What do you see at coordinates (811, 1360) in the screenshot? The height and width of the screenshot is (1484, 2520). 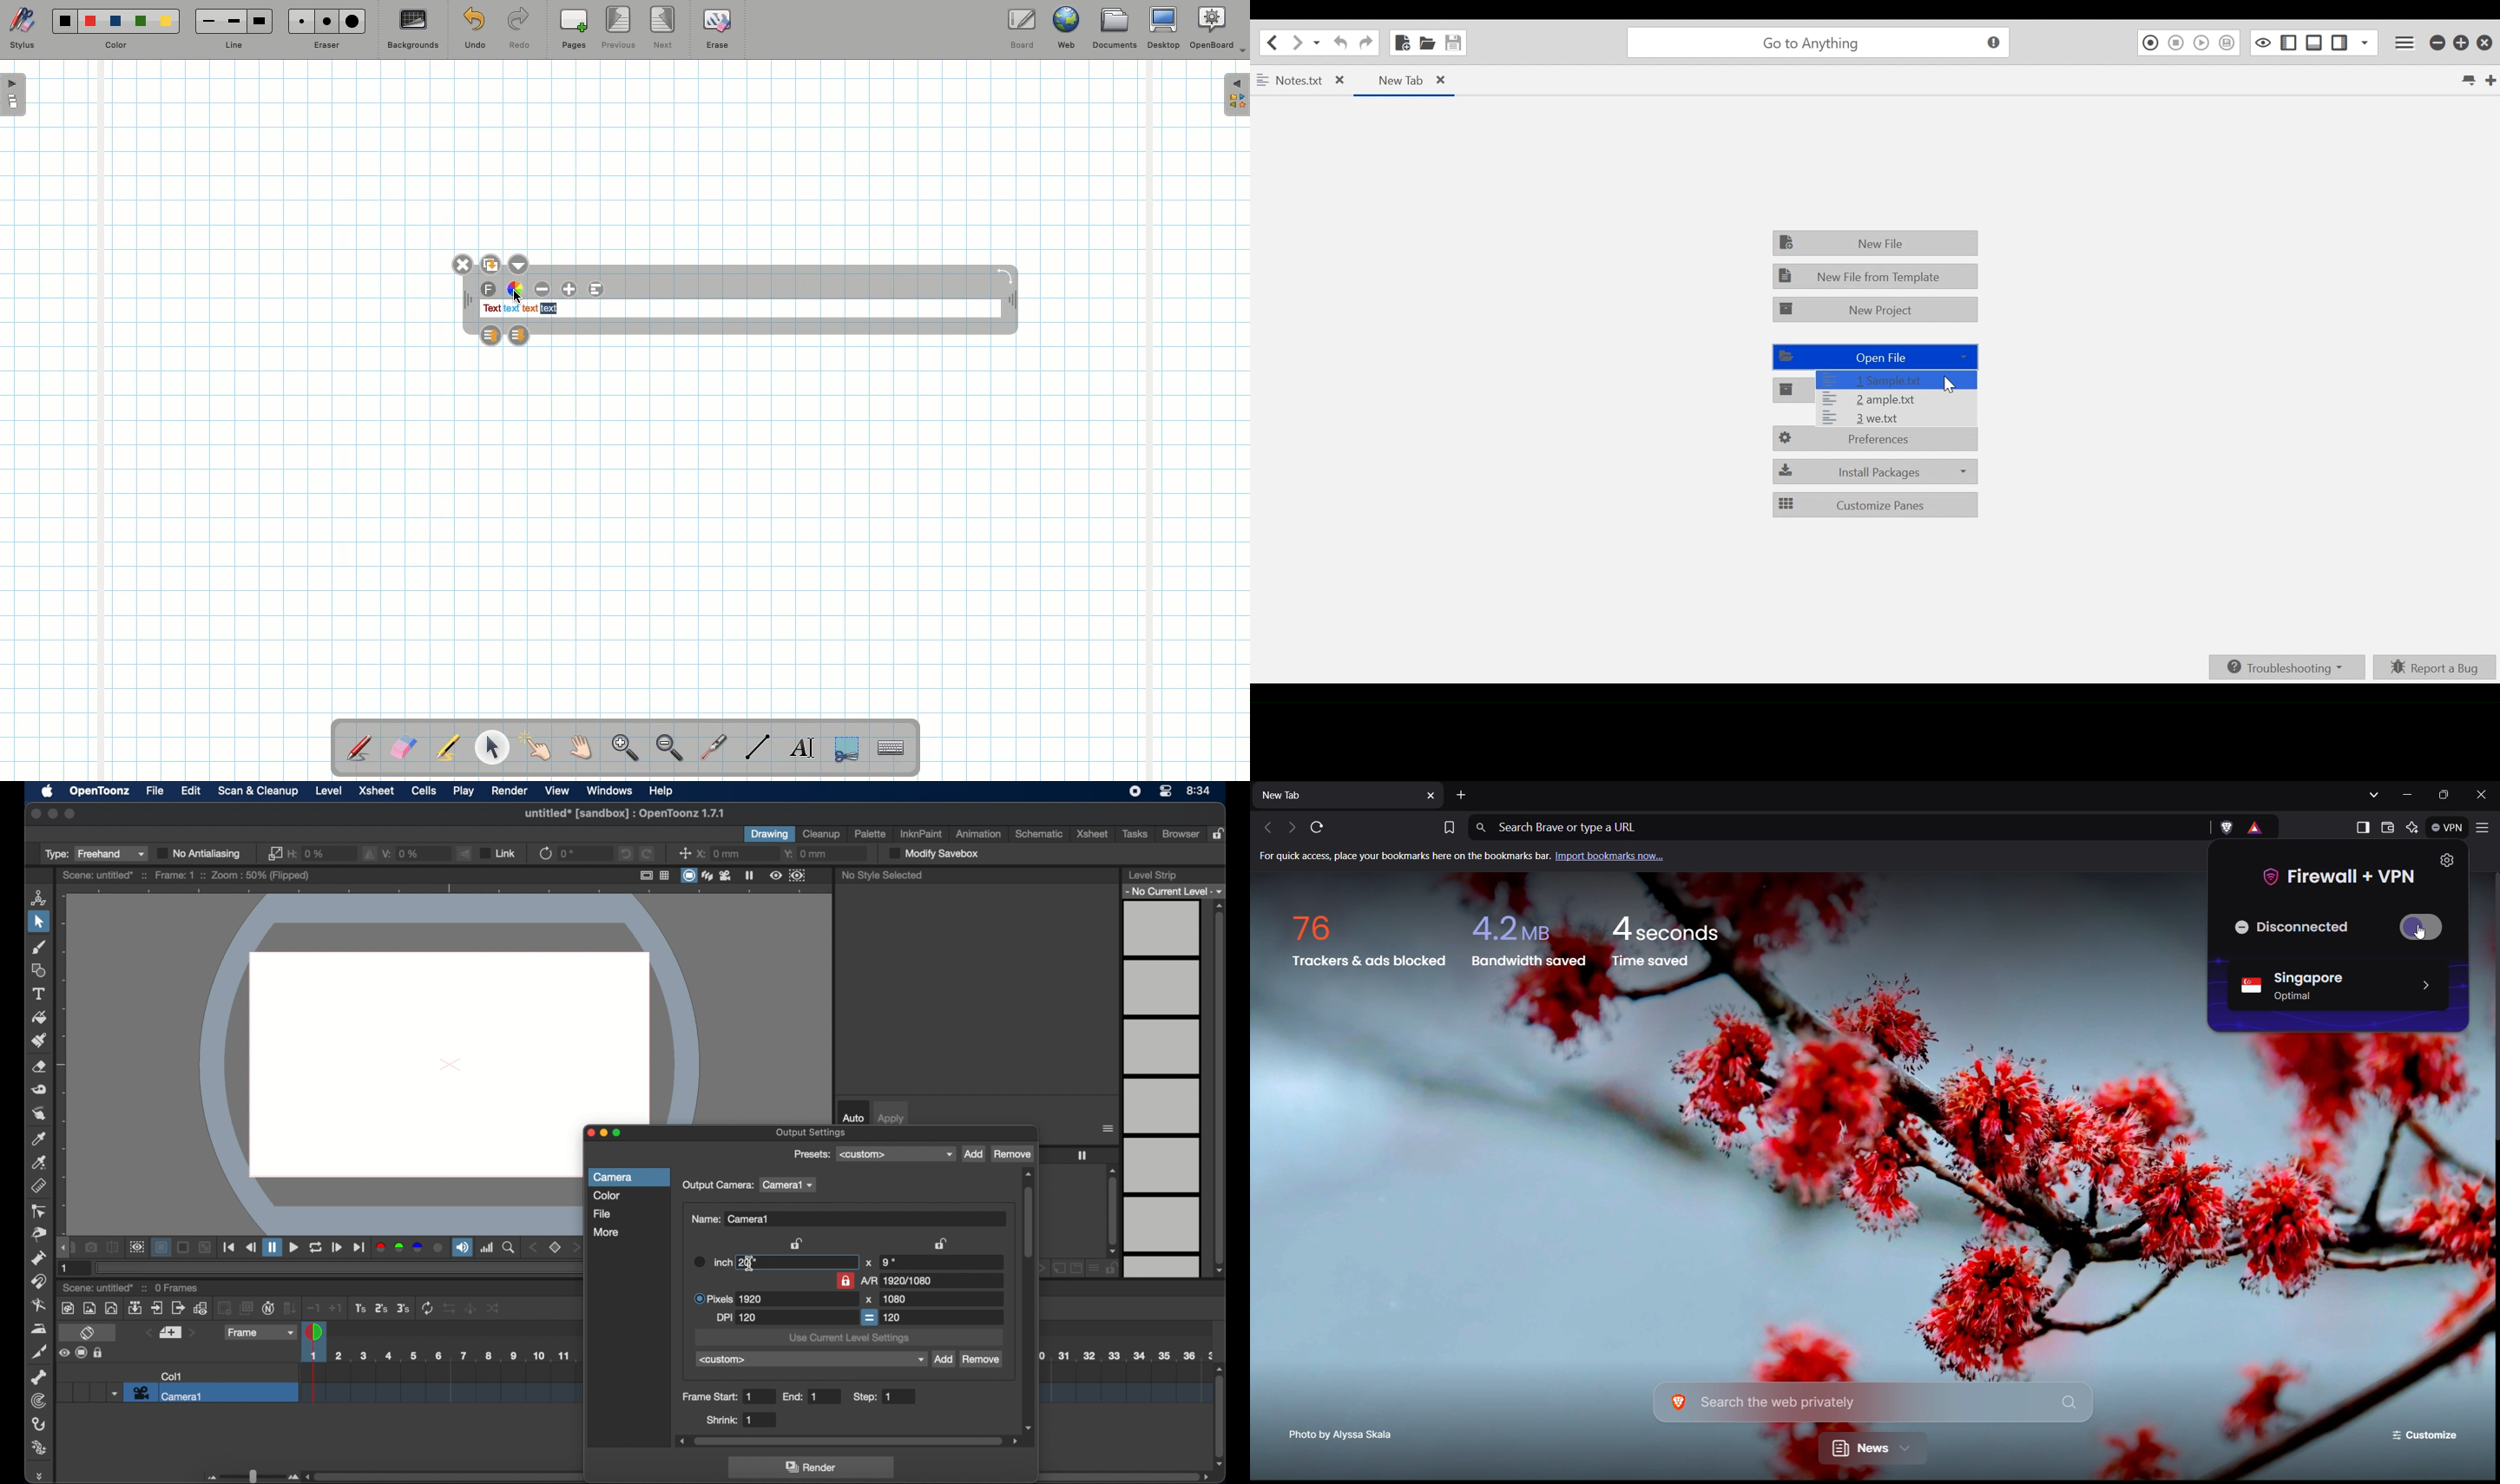 I see `custom` at bounding box center [811, 1360].